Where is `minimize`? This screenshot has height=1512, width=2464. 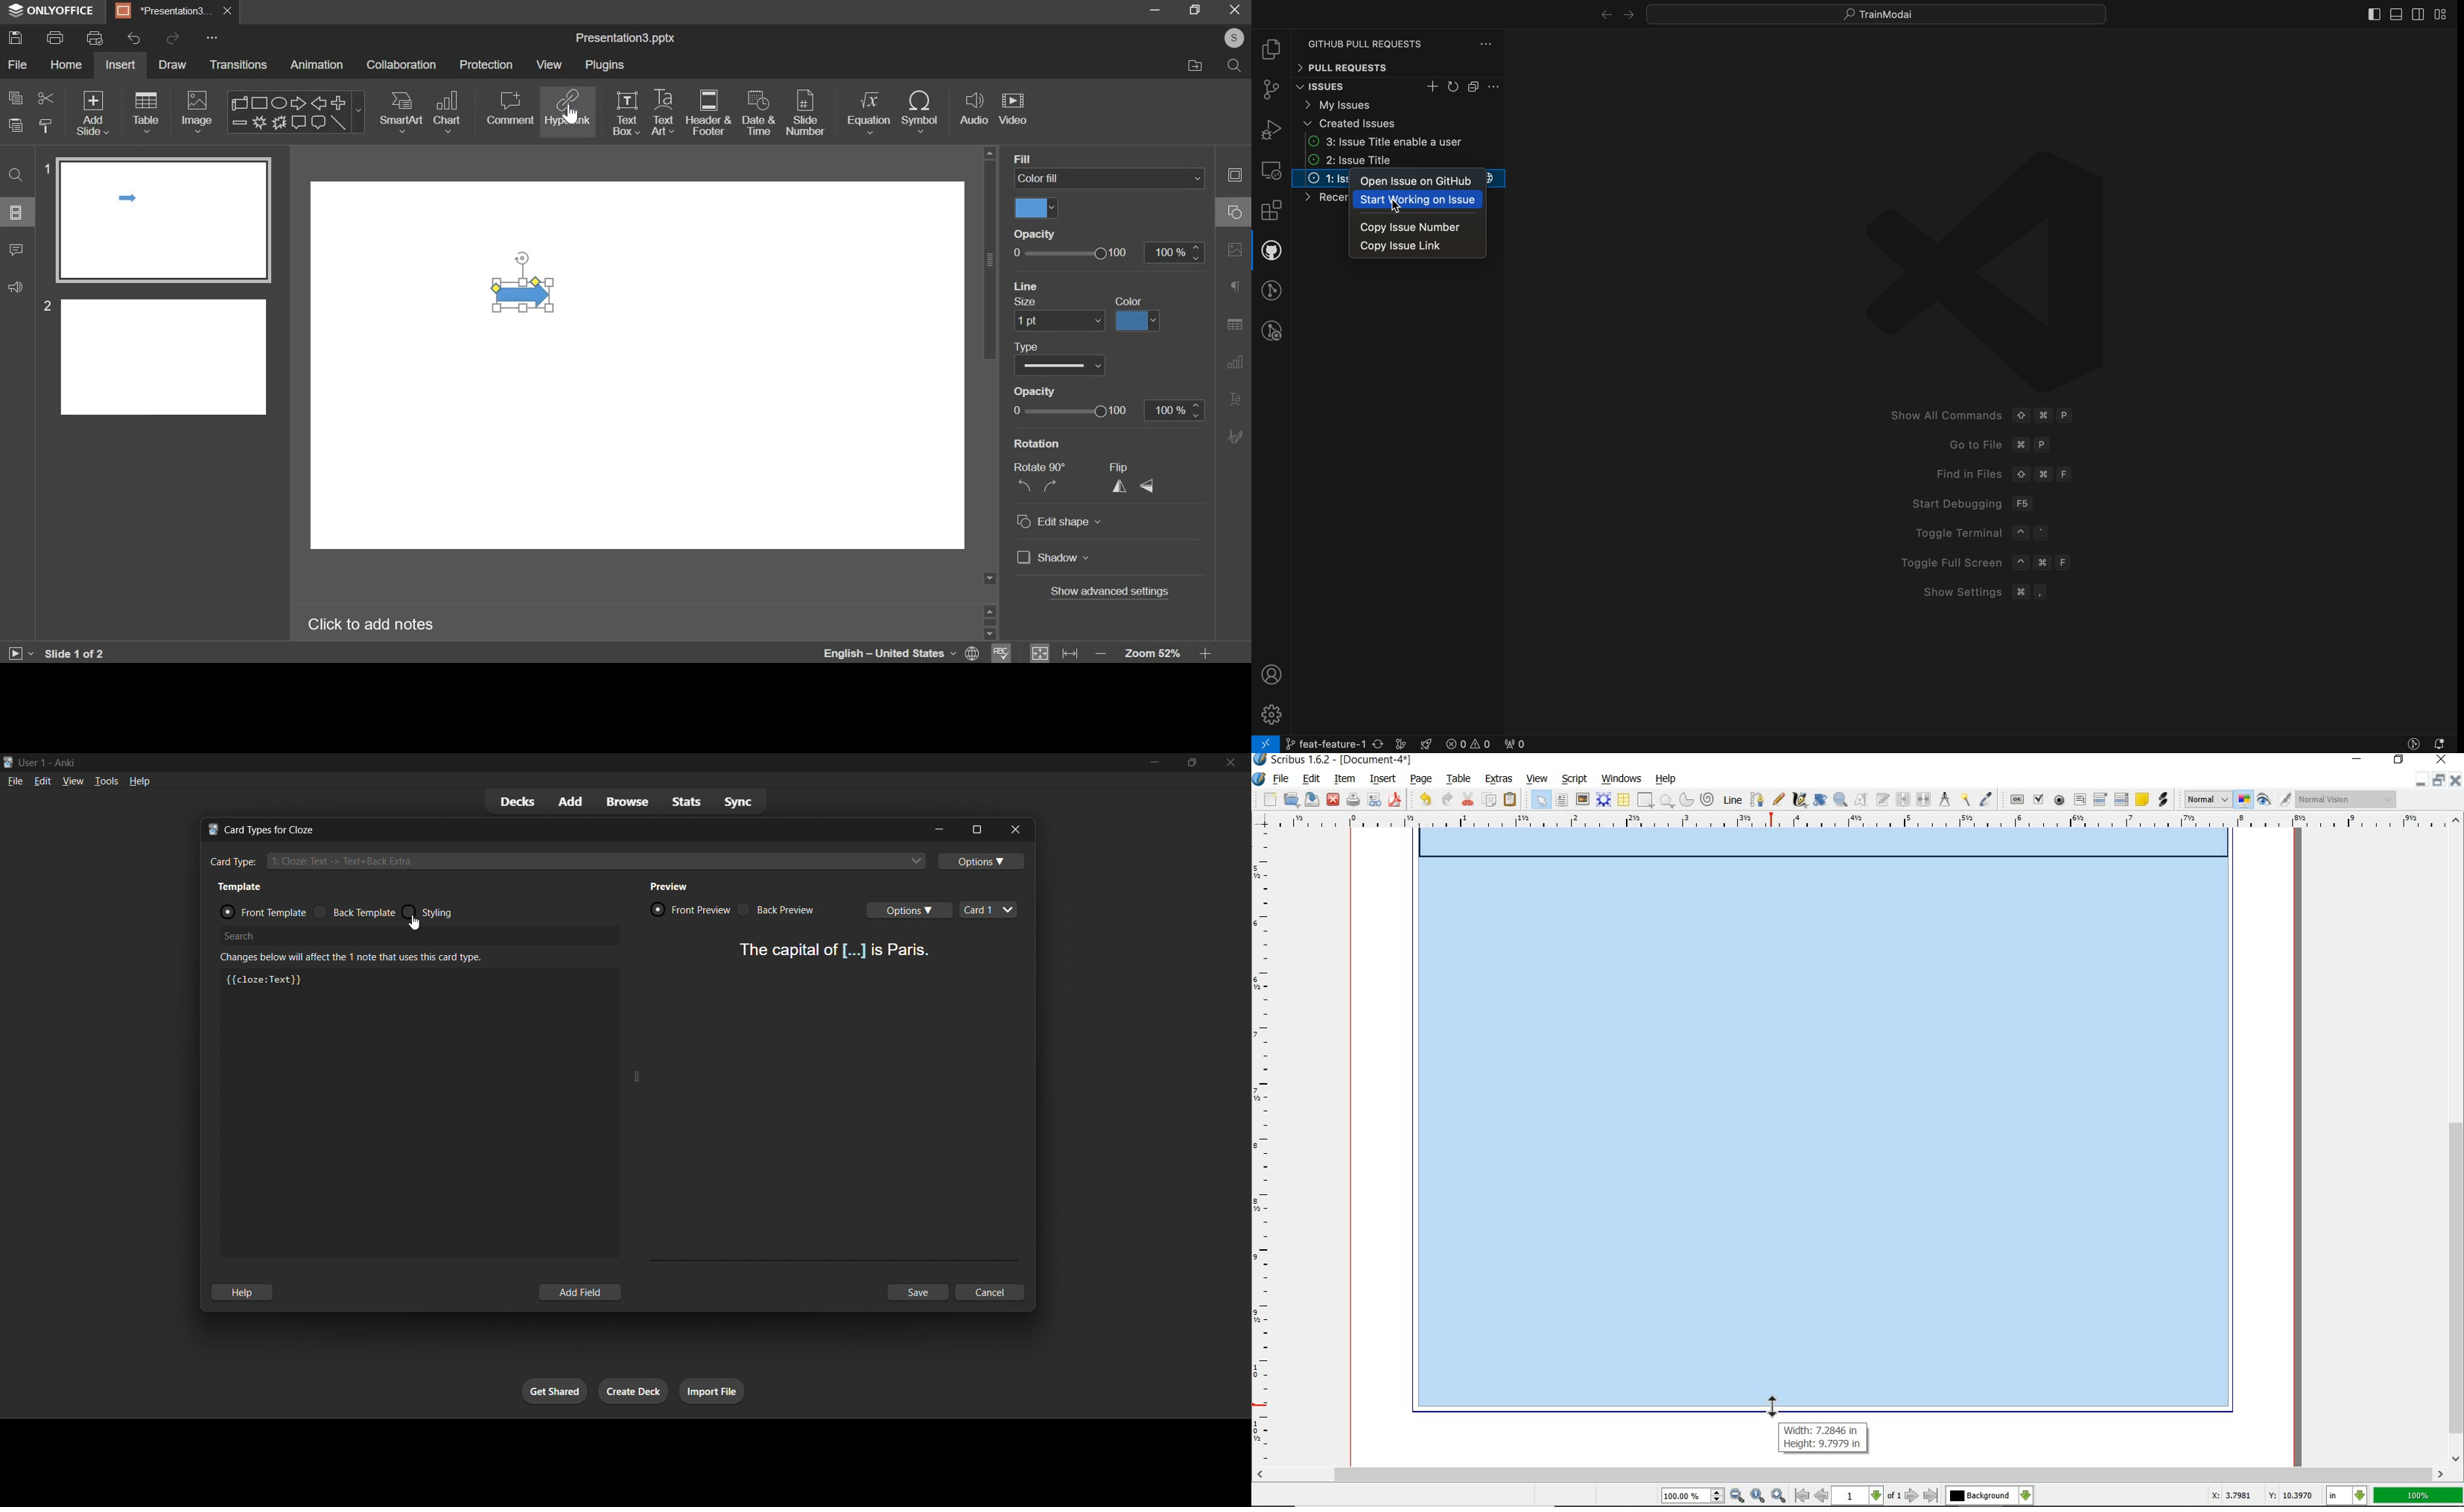 minimize is located at coordinates (2423, 781).